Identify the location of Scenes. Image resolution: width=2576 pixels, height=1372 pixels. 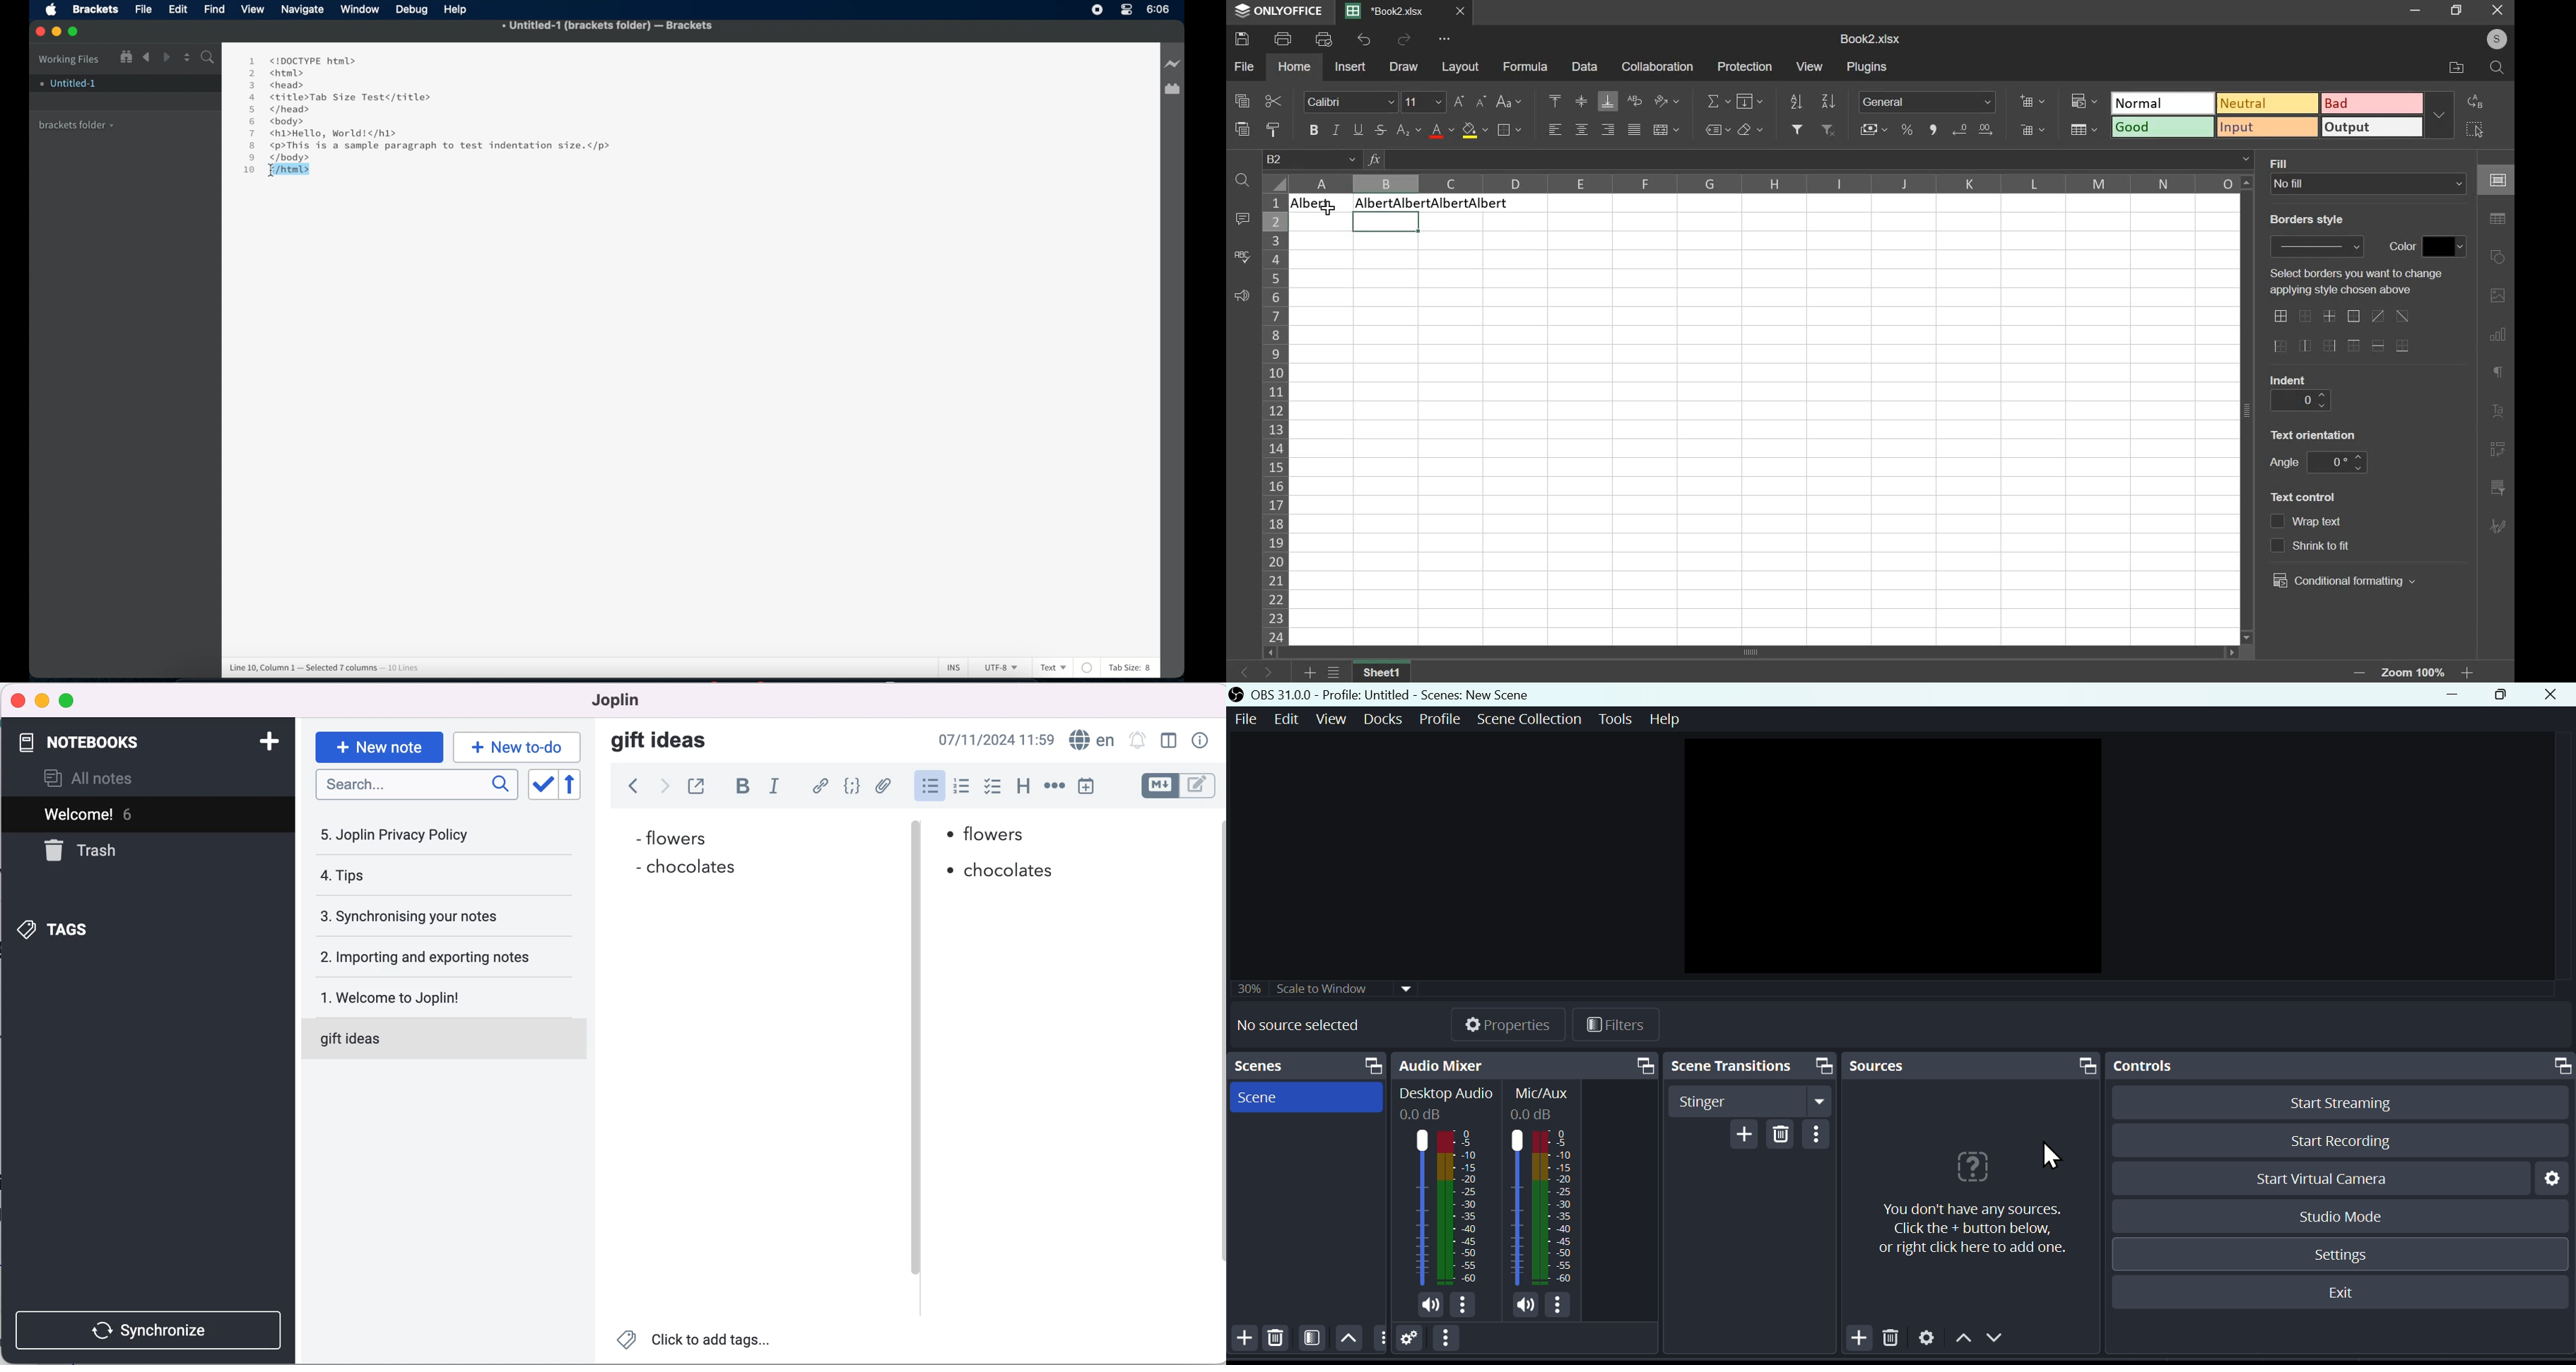
(1276, 1066).